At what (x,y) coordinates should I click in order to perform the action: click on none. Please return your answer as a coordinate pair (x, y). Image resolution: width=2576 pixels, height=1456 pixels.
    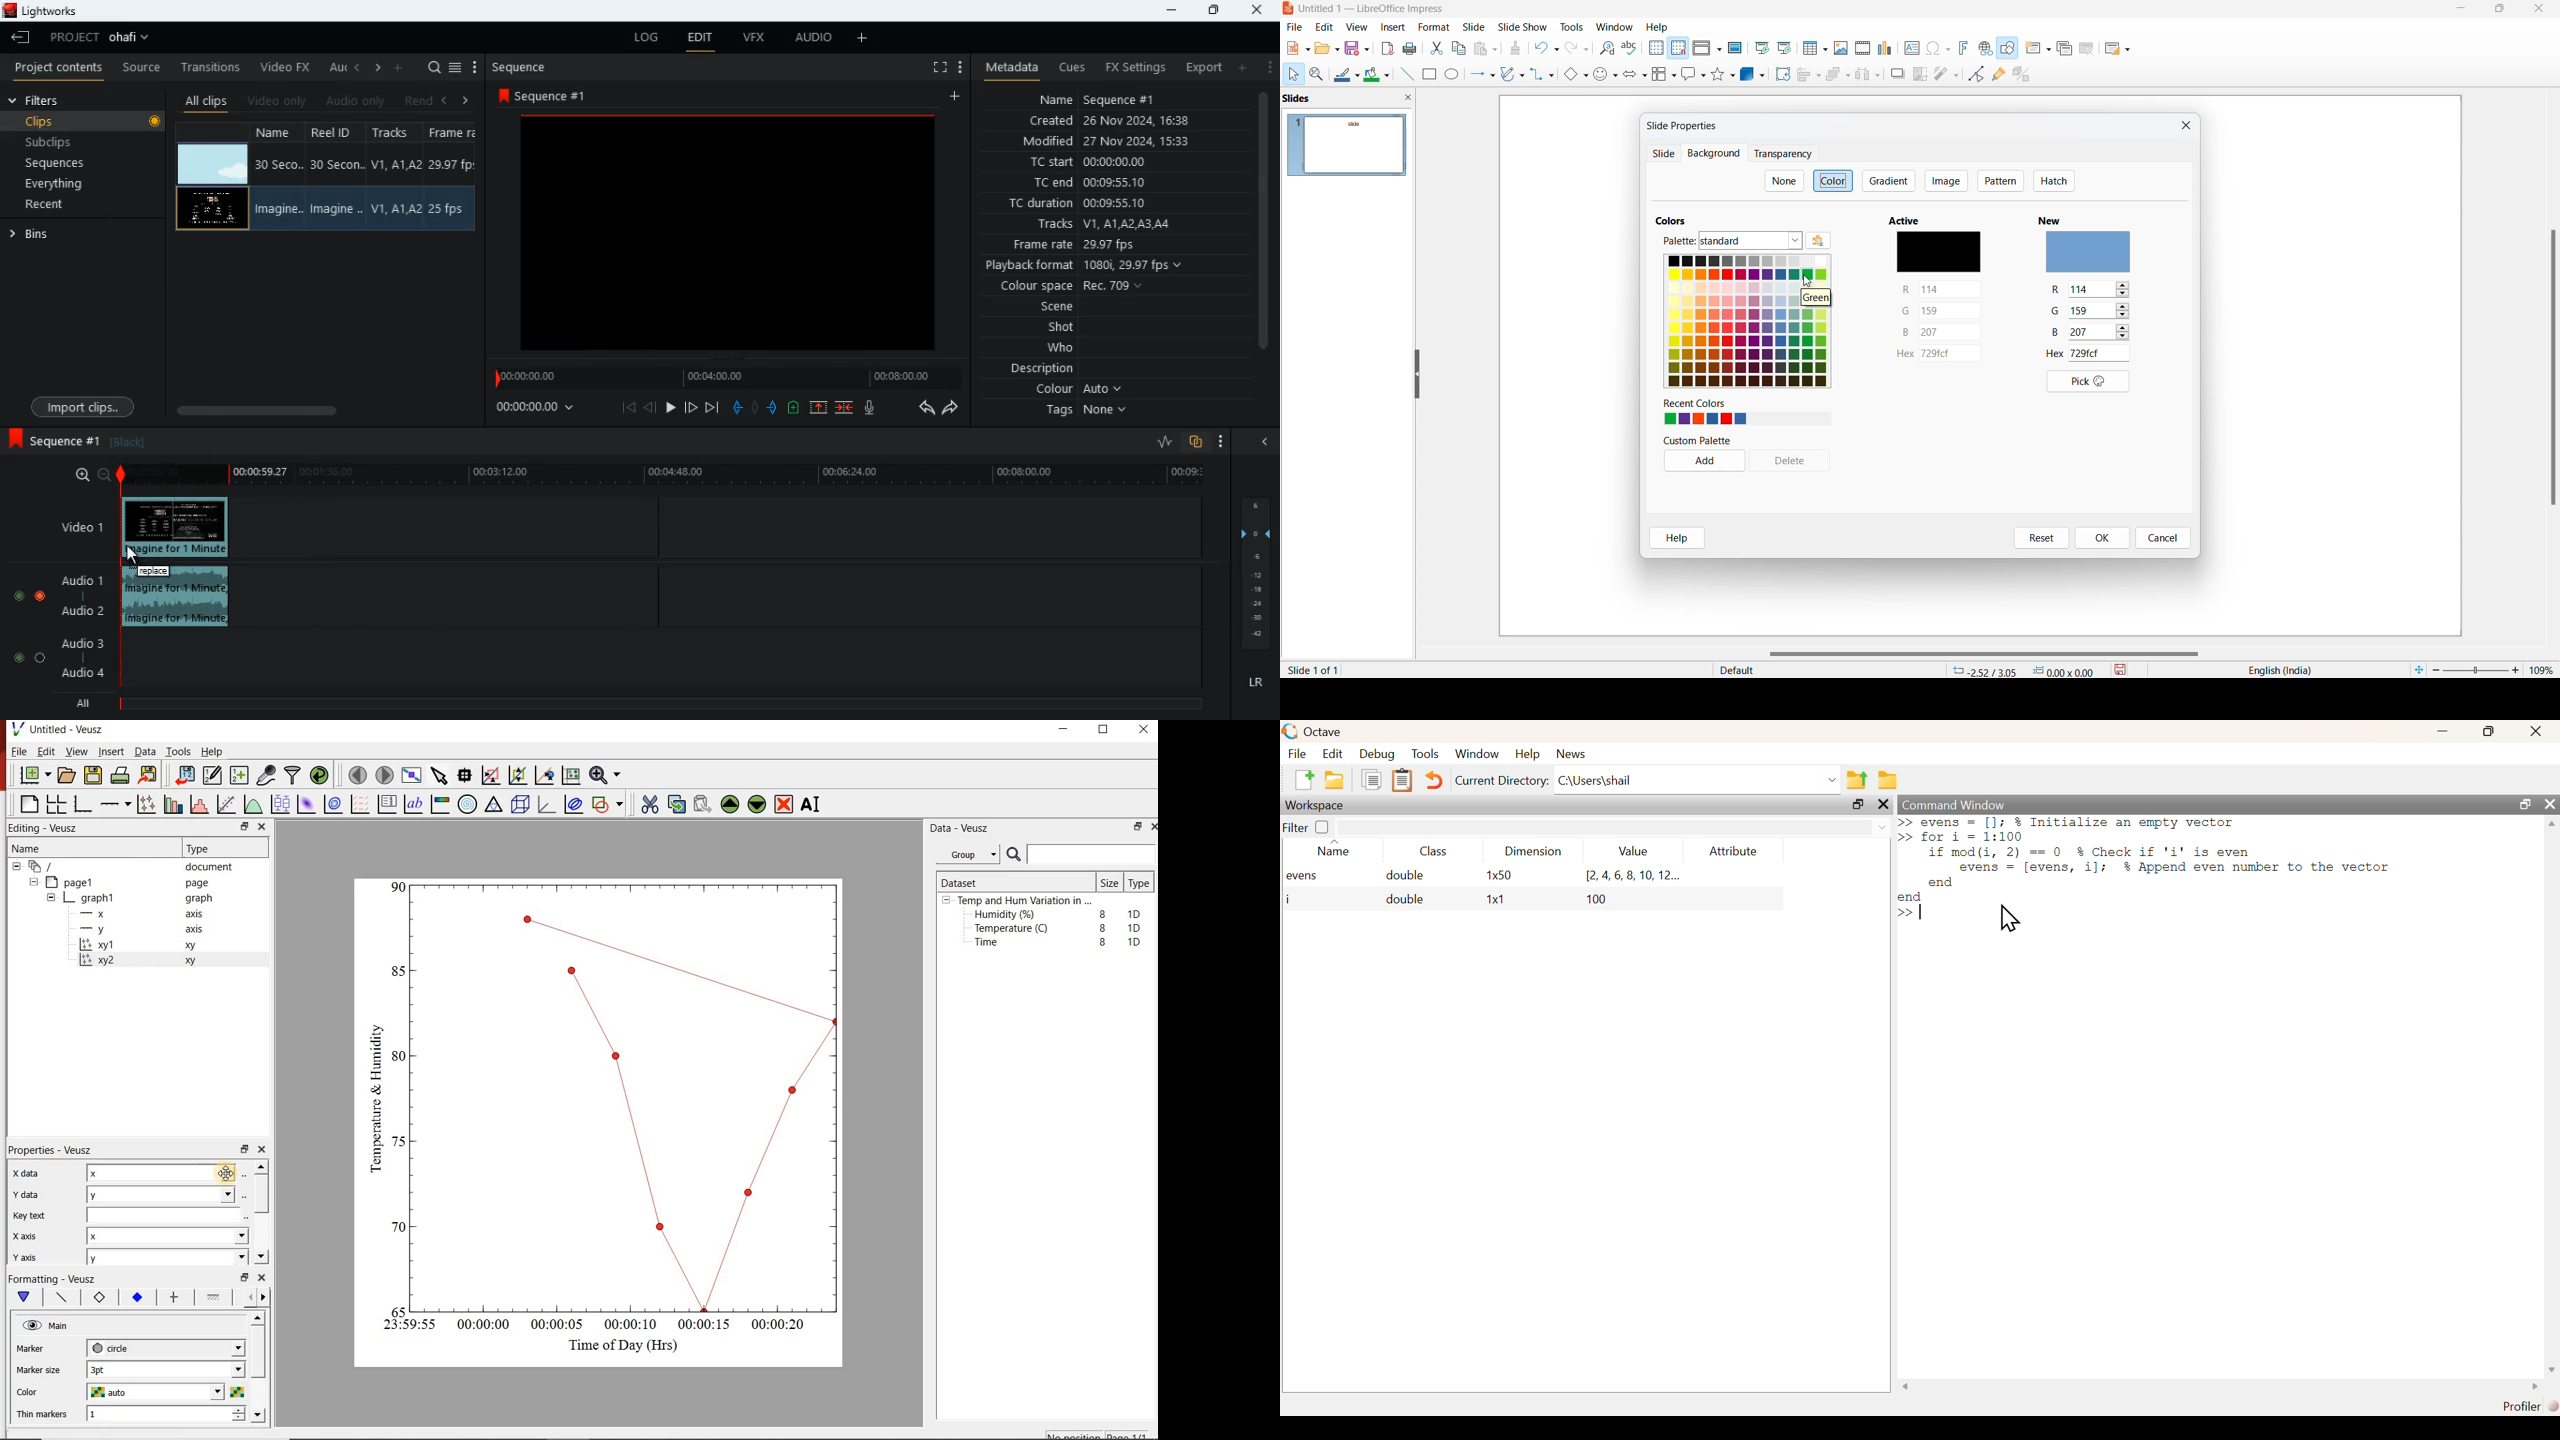
    Looking at the image, I should click on (1783, 181).